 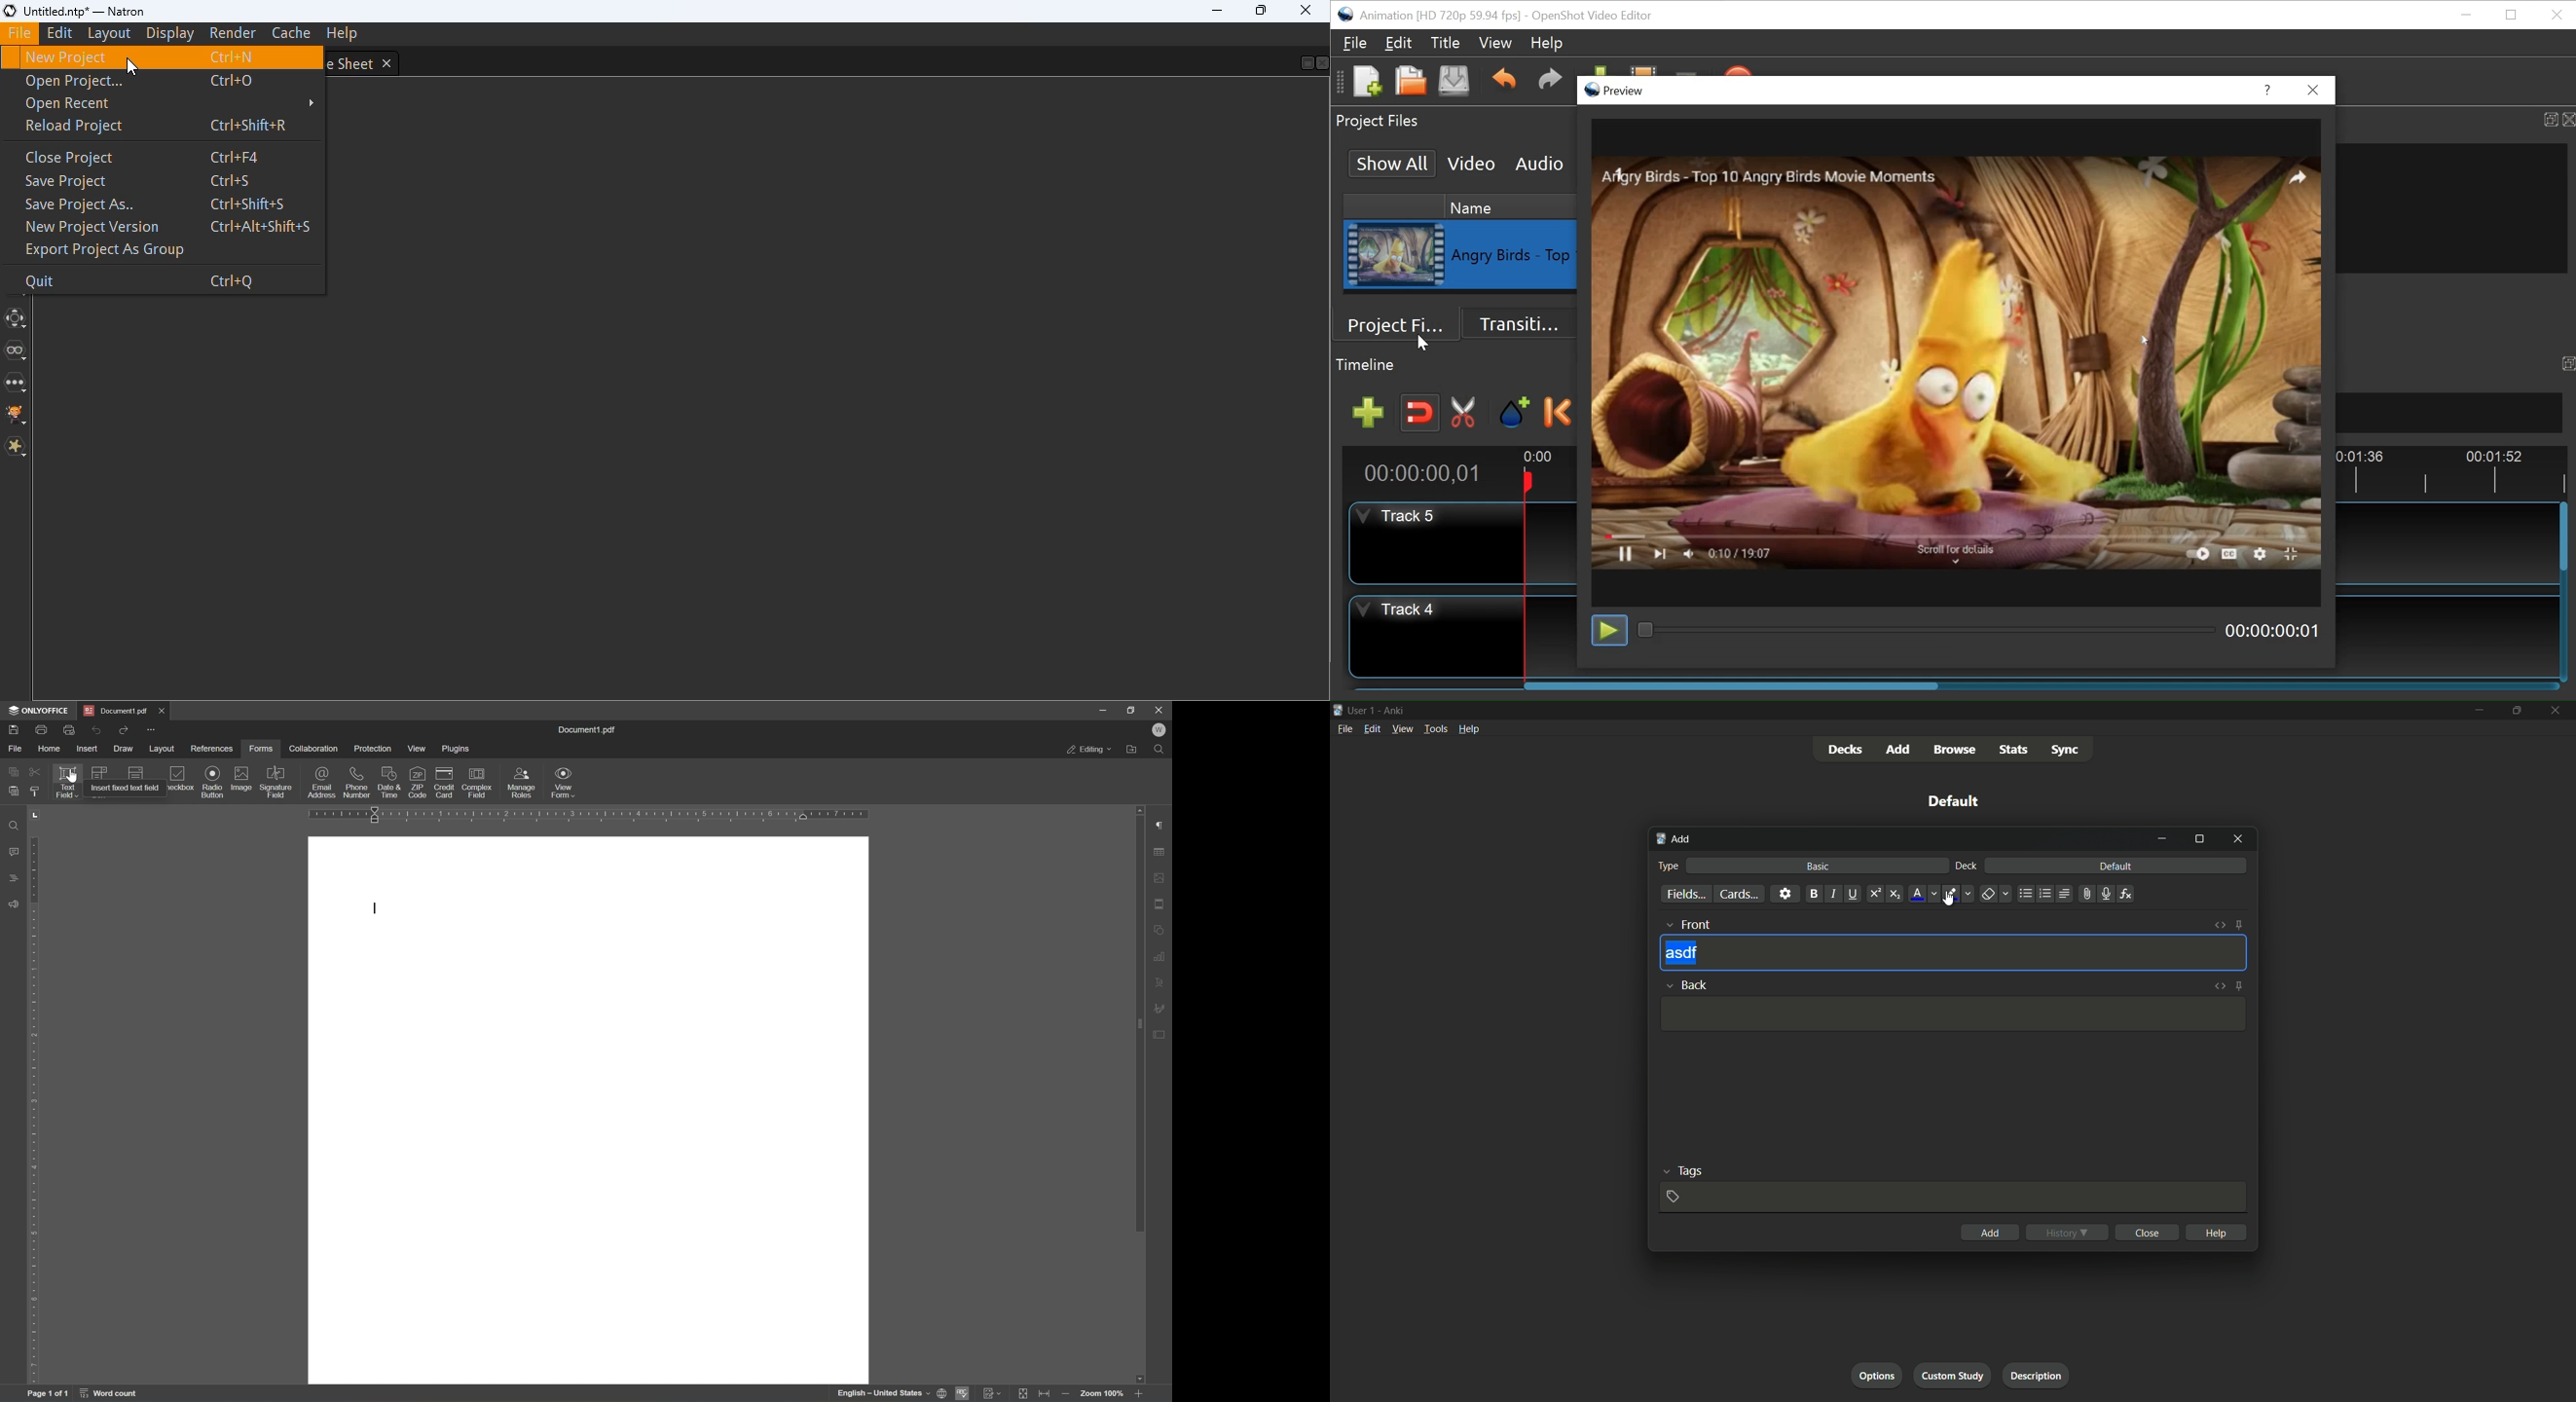 What do you see at coordinates (1440, 17) in the screenshot?
I see `Project Name` at bounding box center [1440, 17].